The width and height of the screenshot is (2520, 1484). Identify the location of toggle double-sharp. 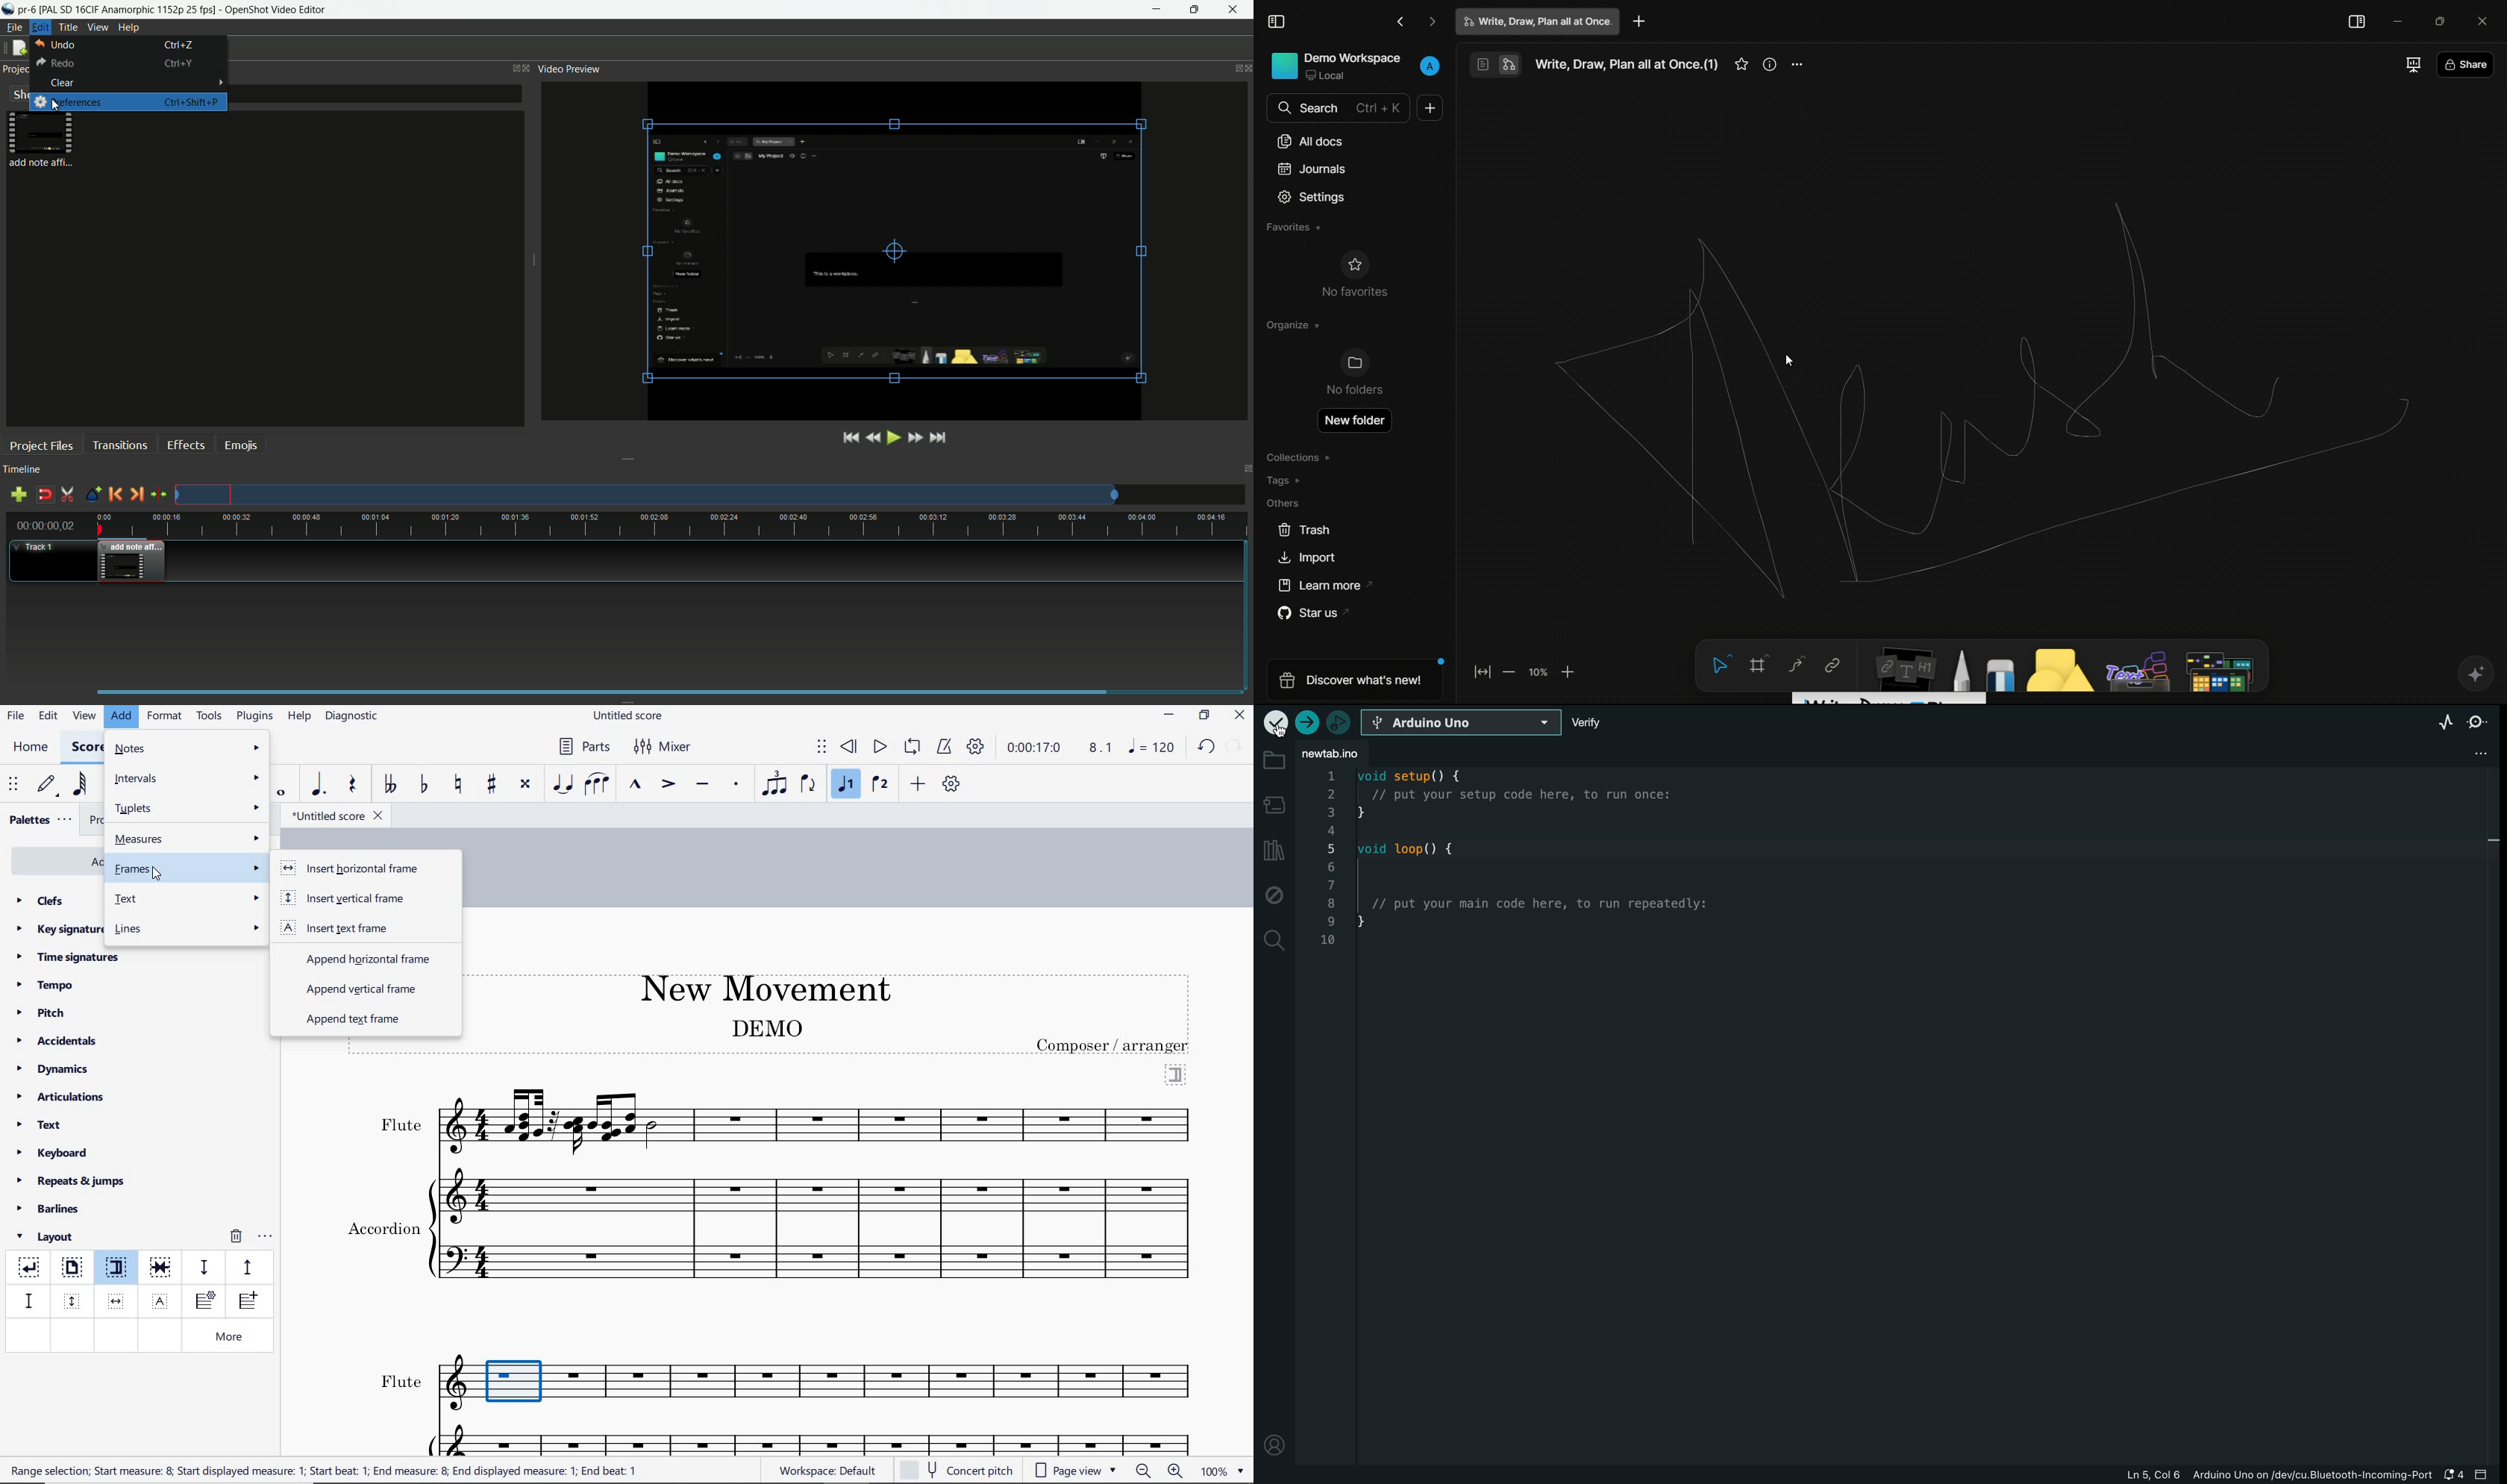
(526, 784).